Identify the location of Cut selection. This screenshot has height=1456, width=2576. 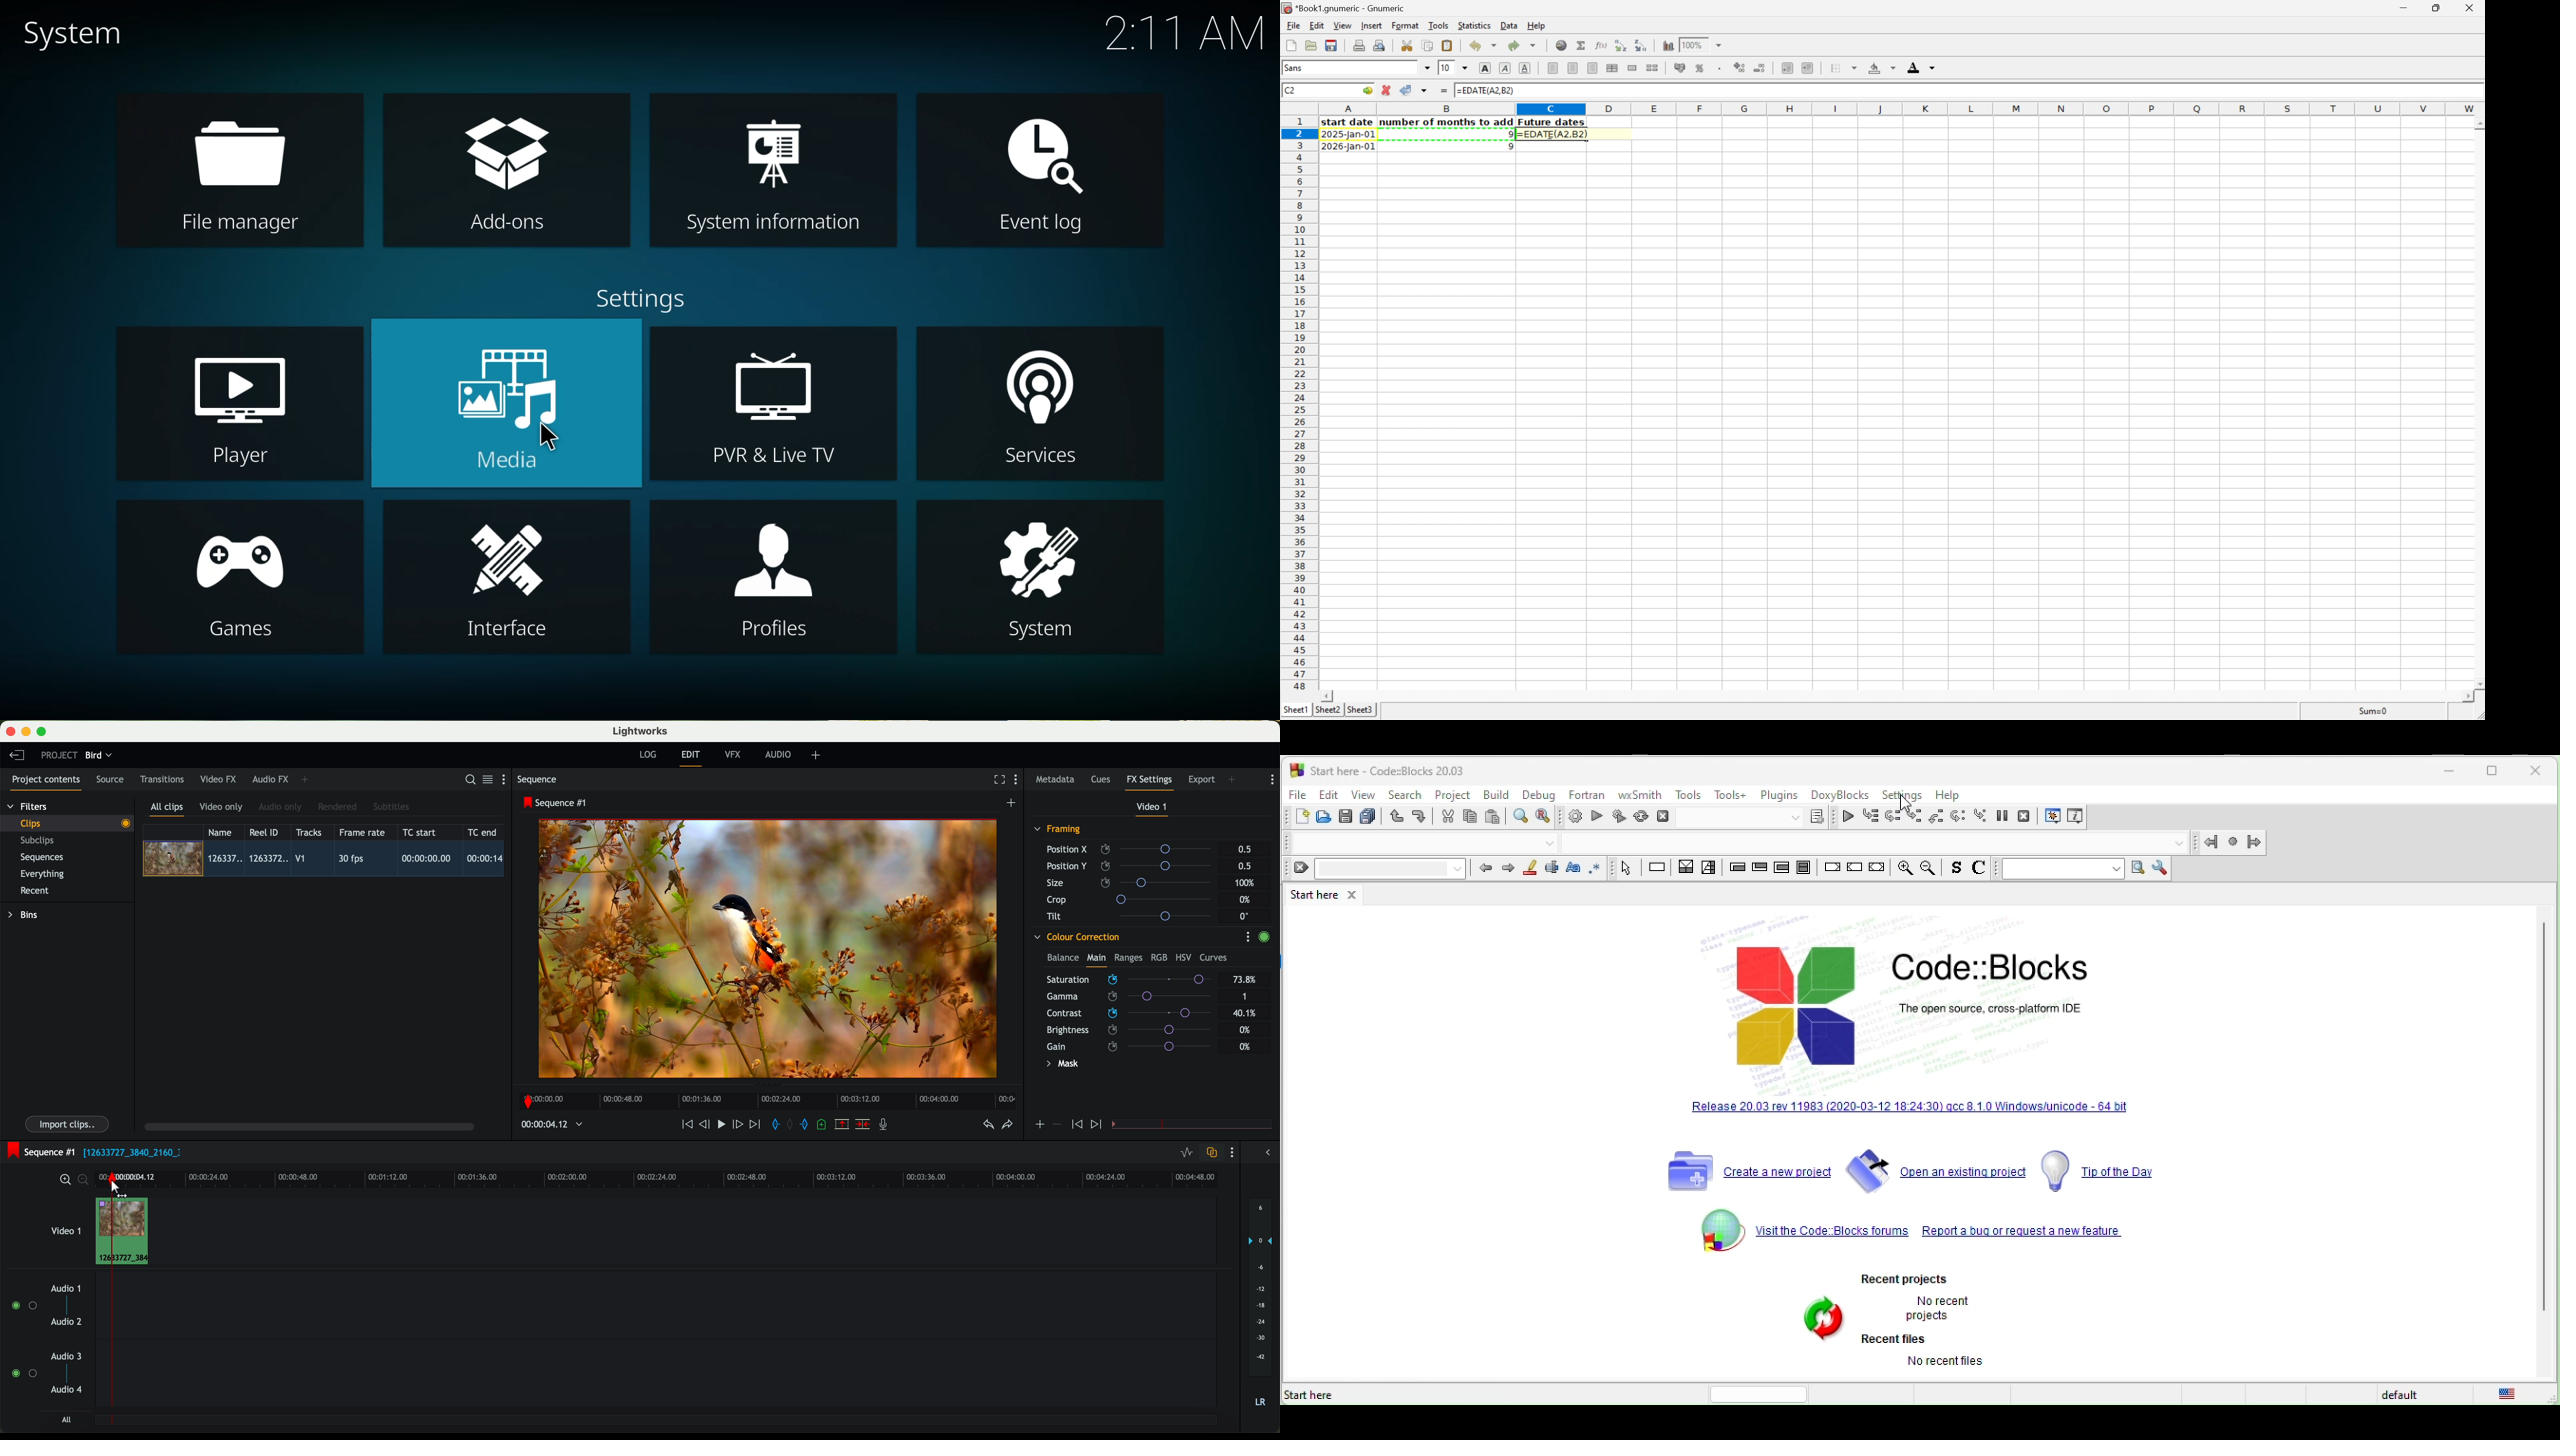
(1408, 44).